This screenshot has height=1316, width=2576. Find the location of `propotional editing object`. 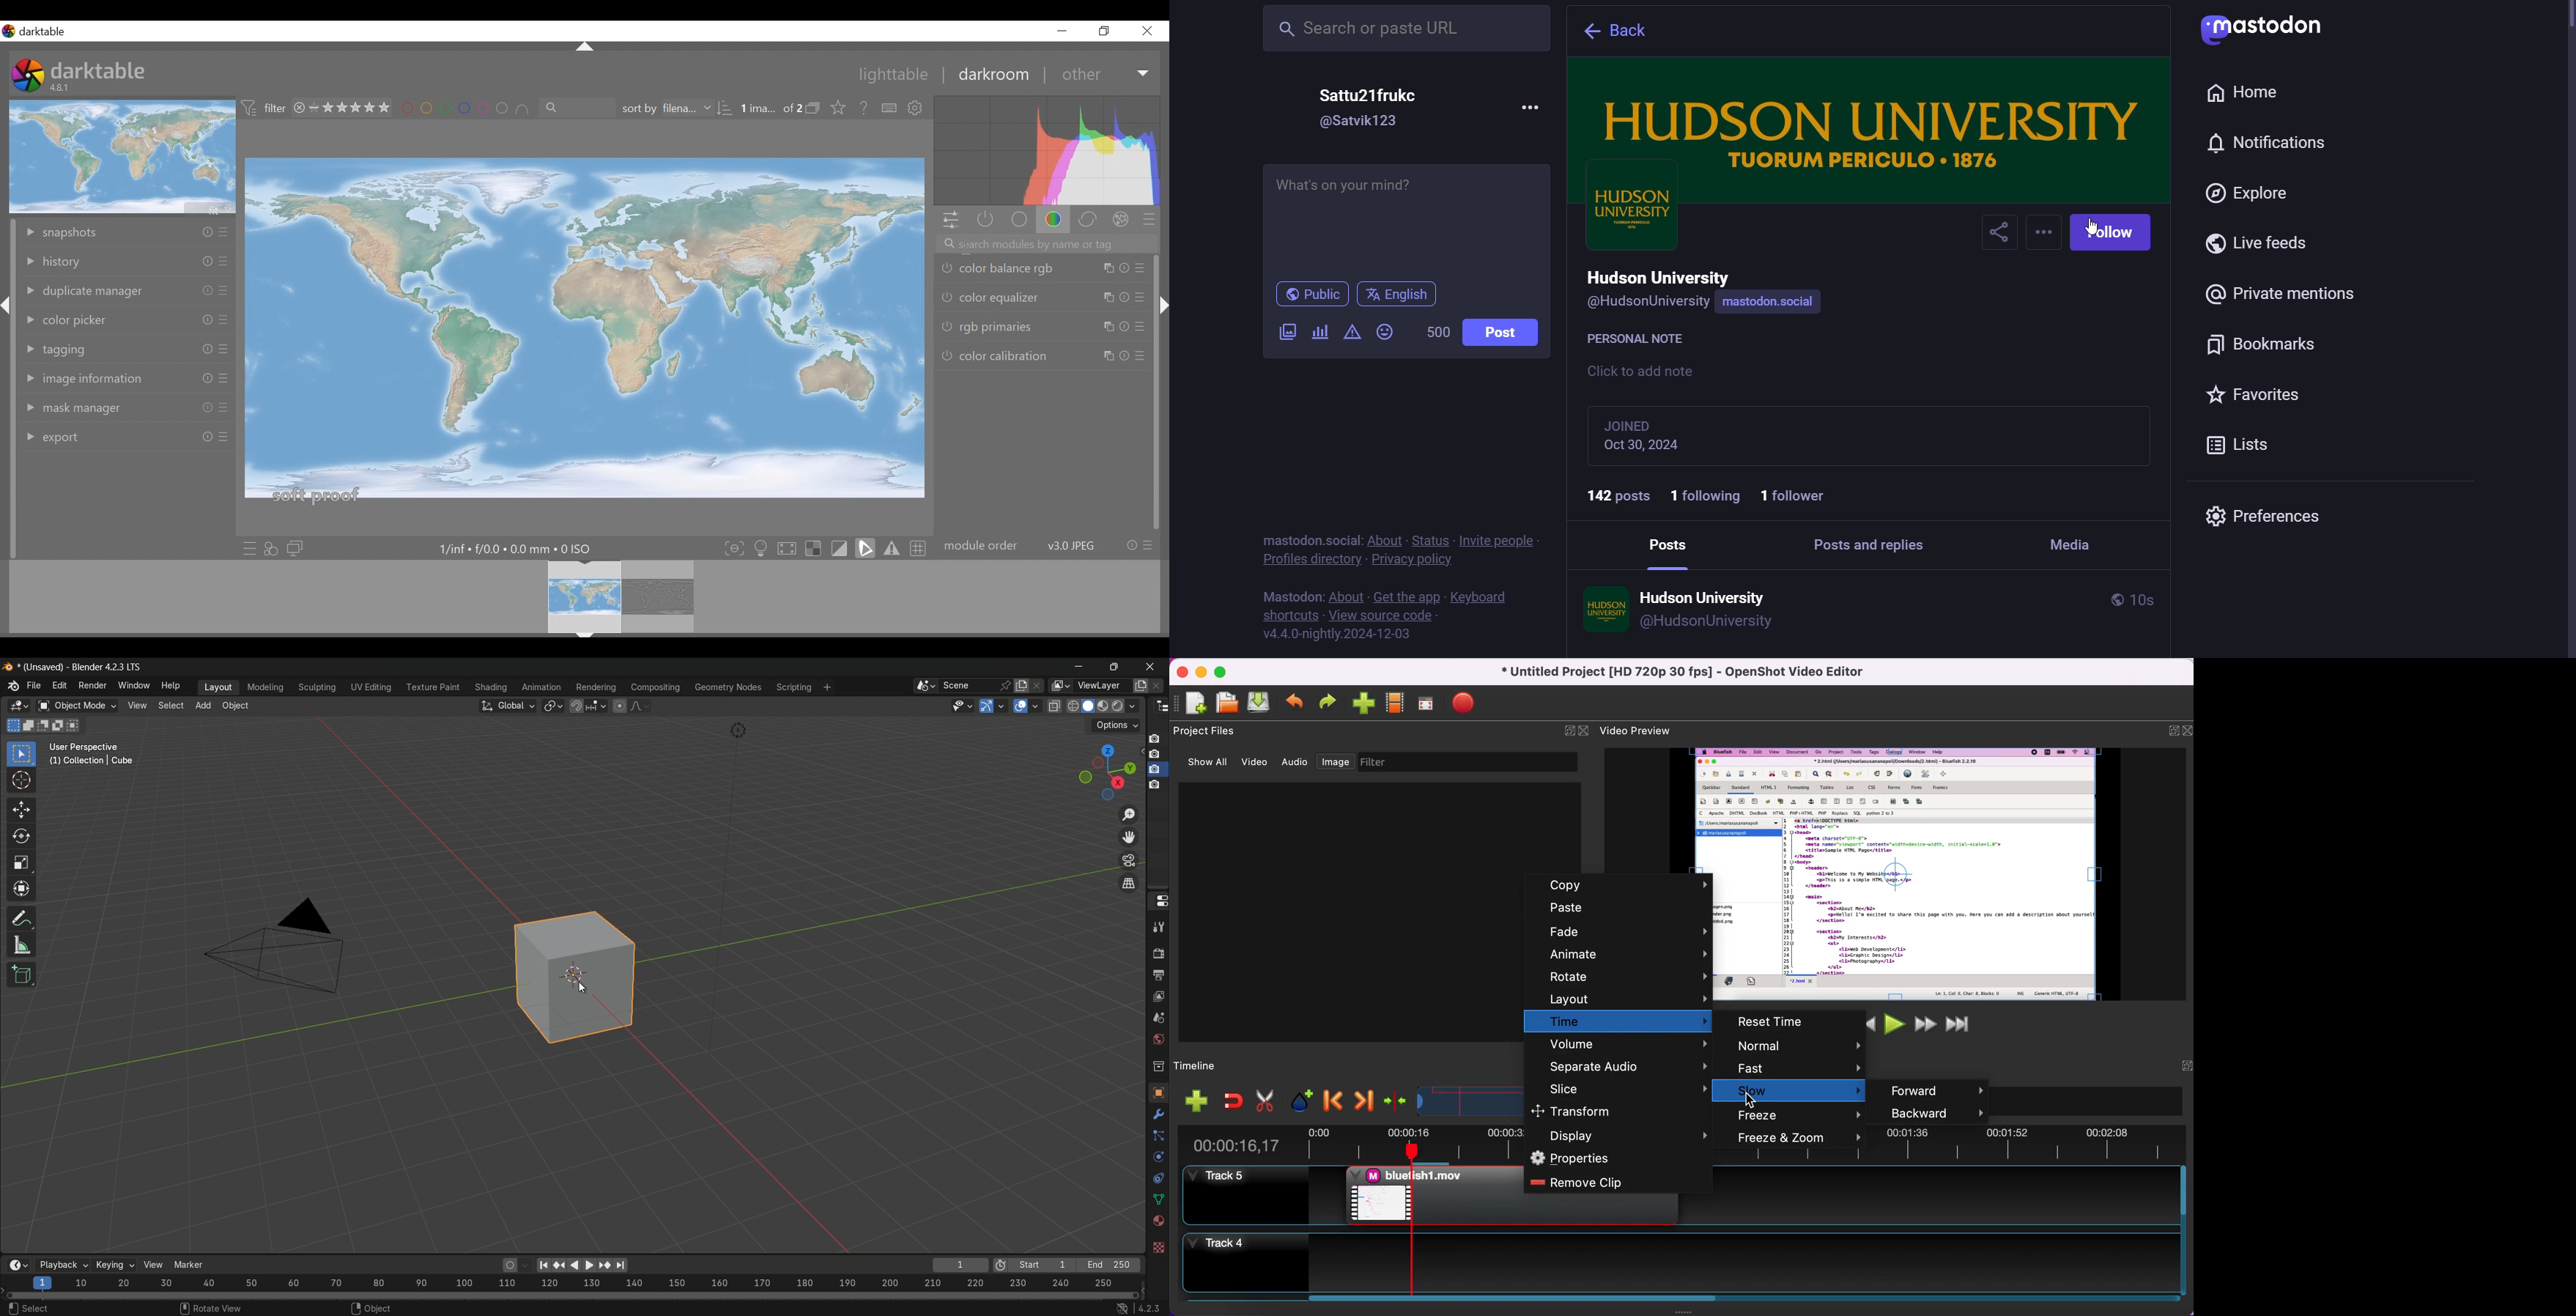

propotional editing object is located at coordinates (620, 704).